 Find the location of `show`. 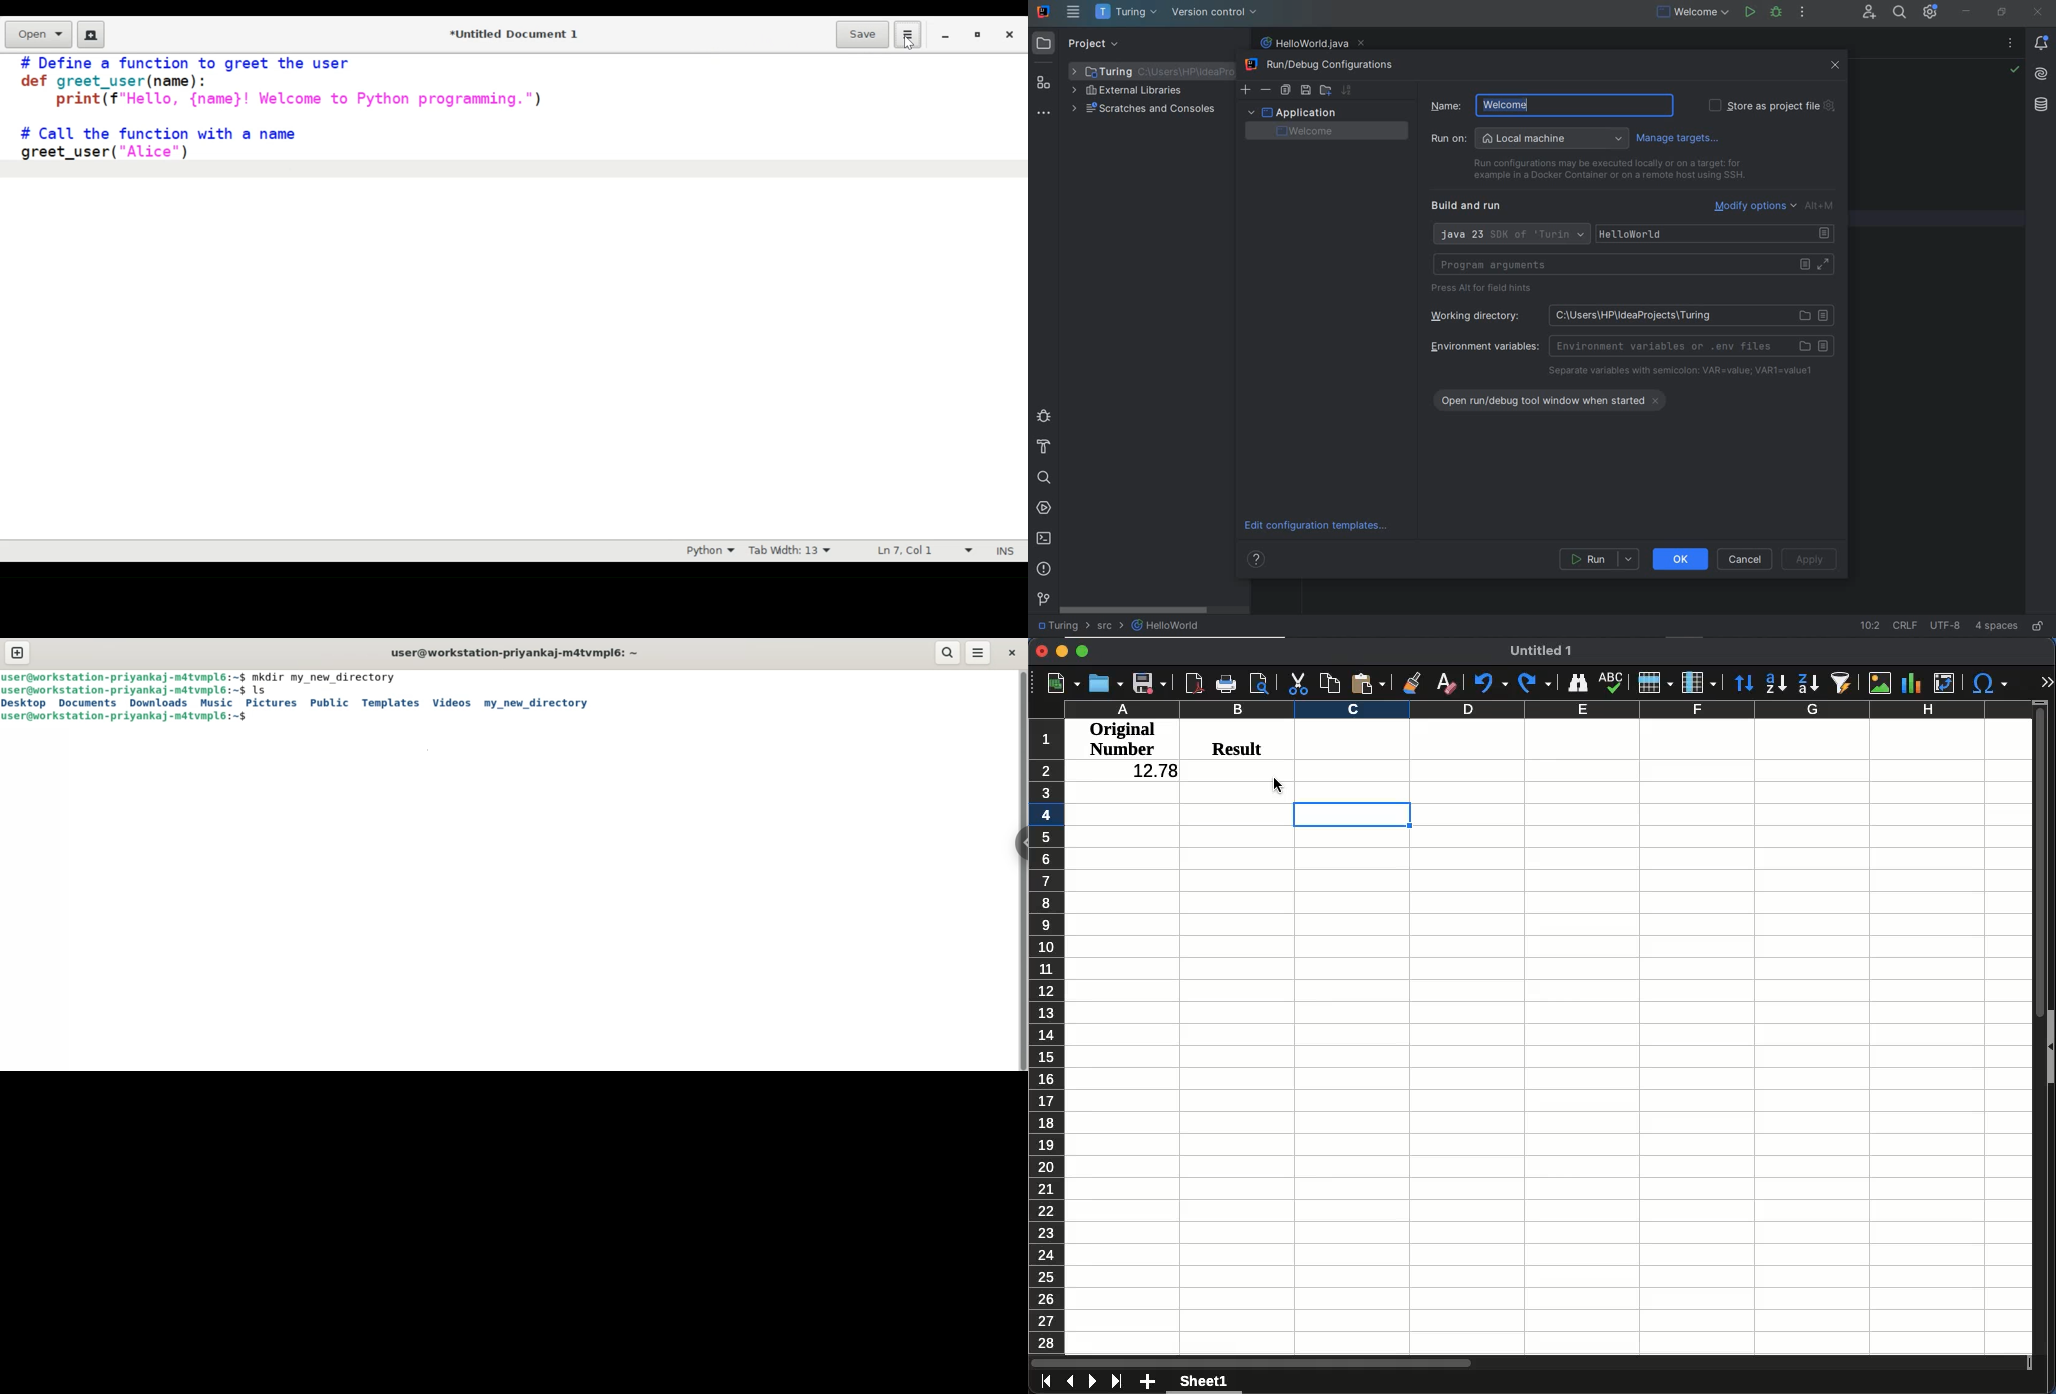

show is located at coordinates (2050, 1051).